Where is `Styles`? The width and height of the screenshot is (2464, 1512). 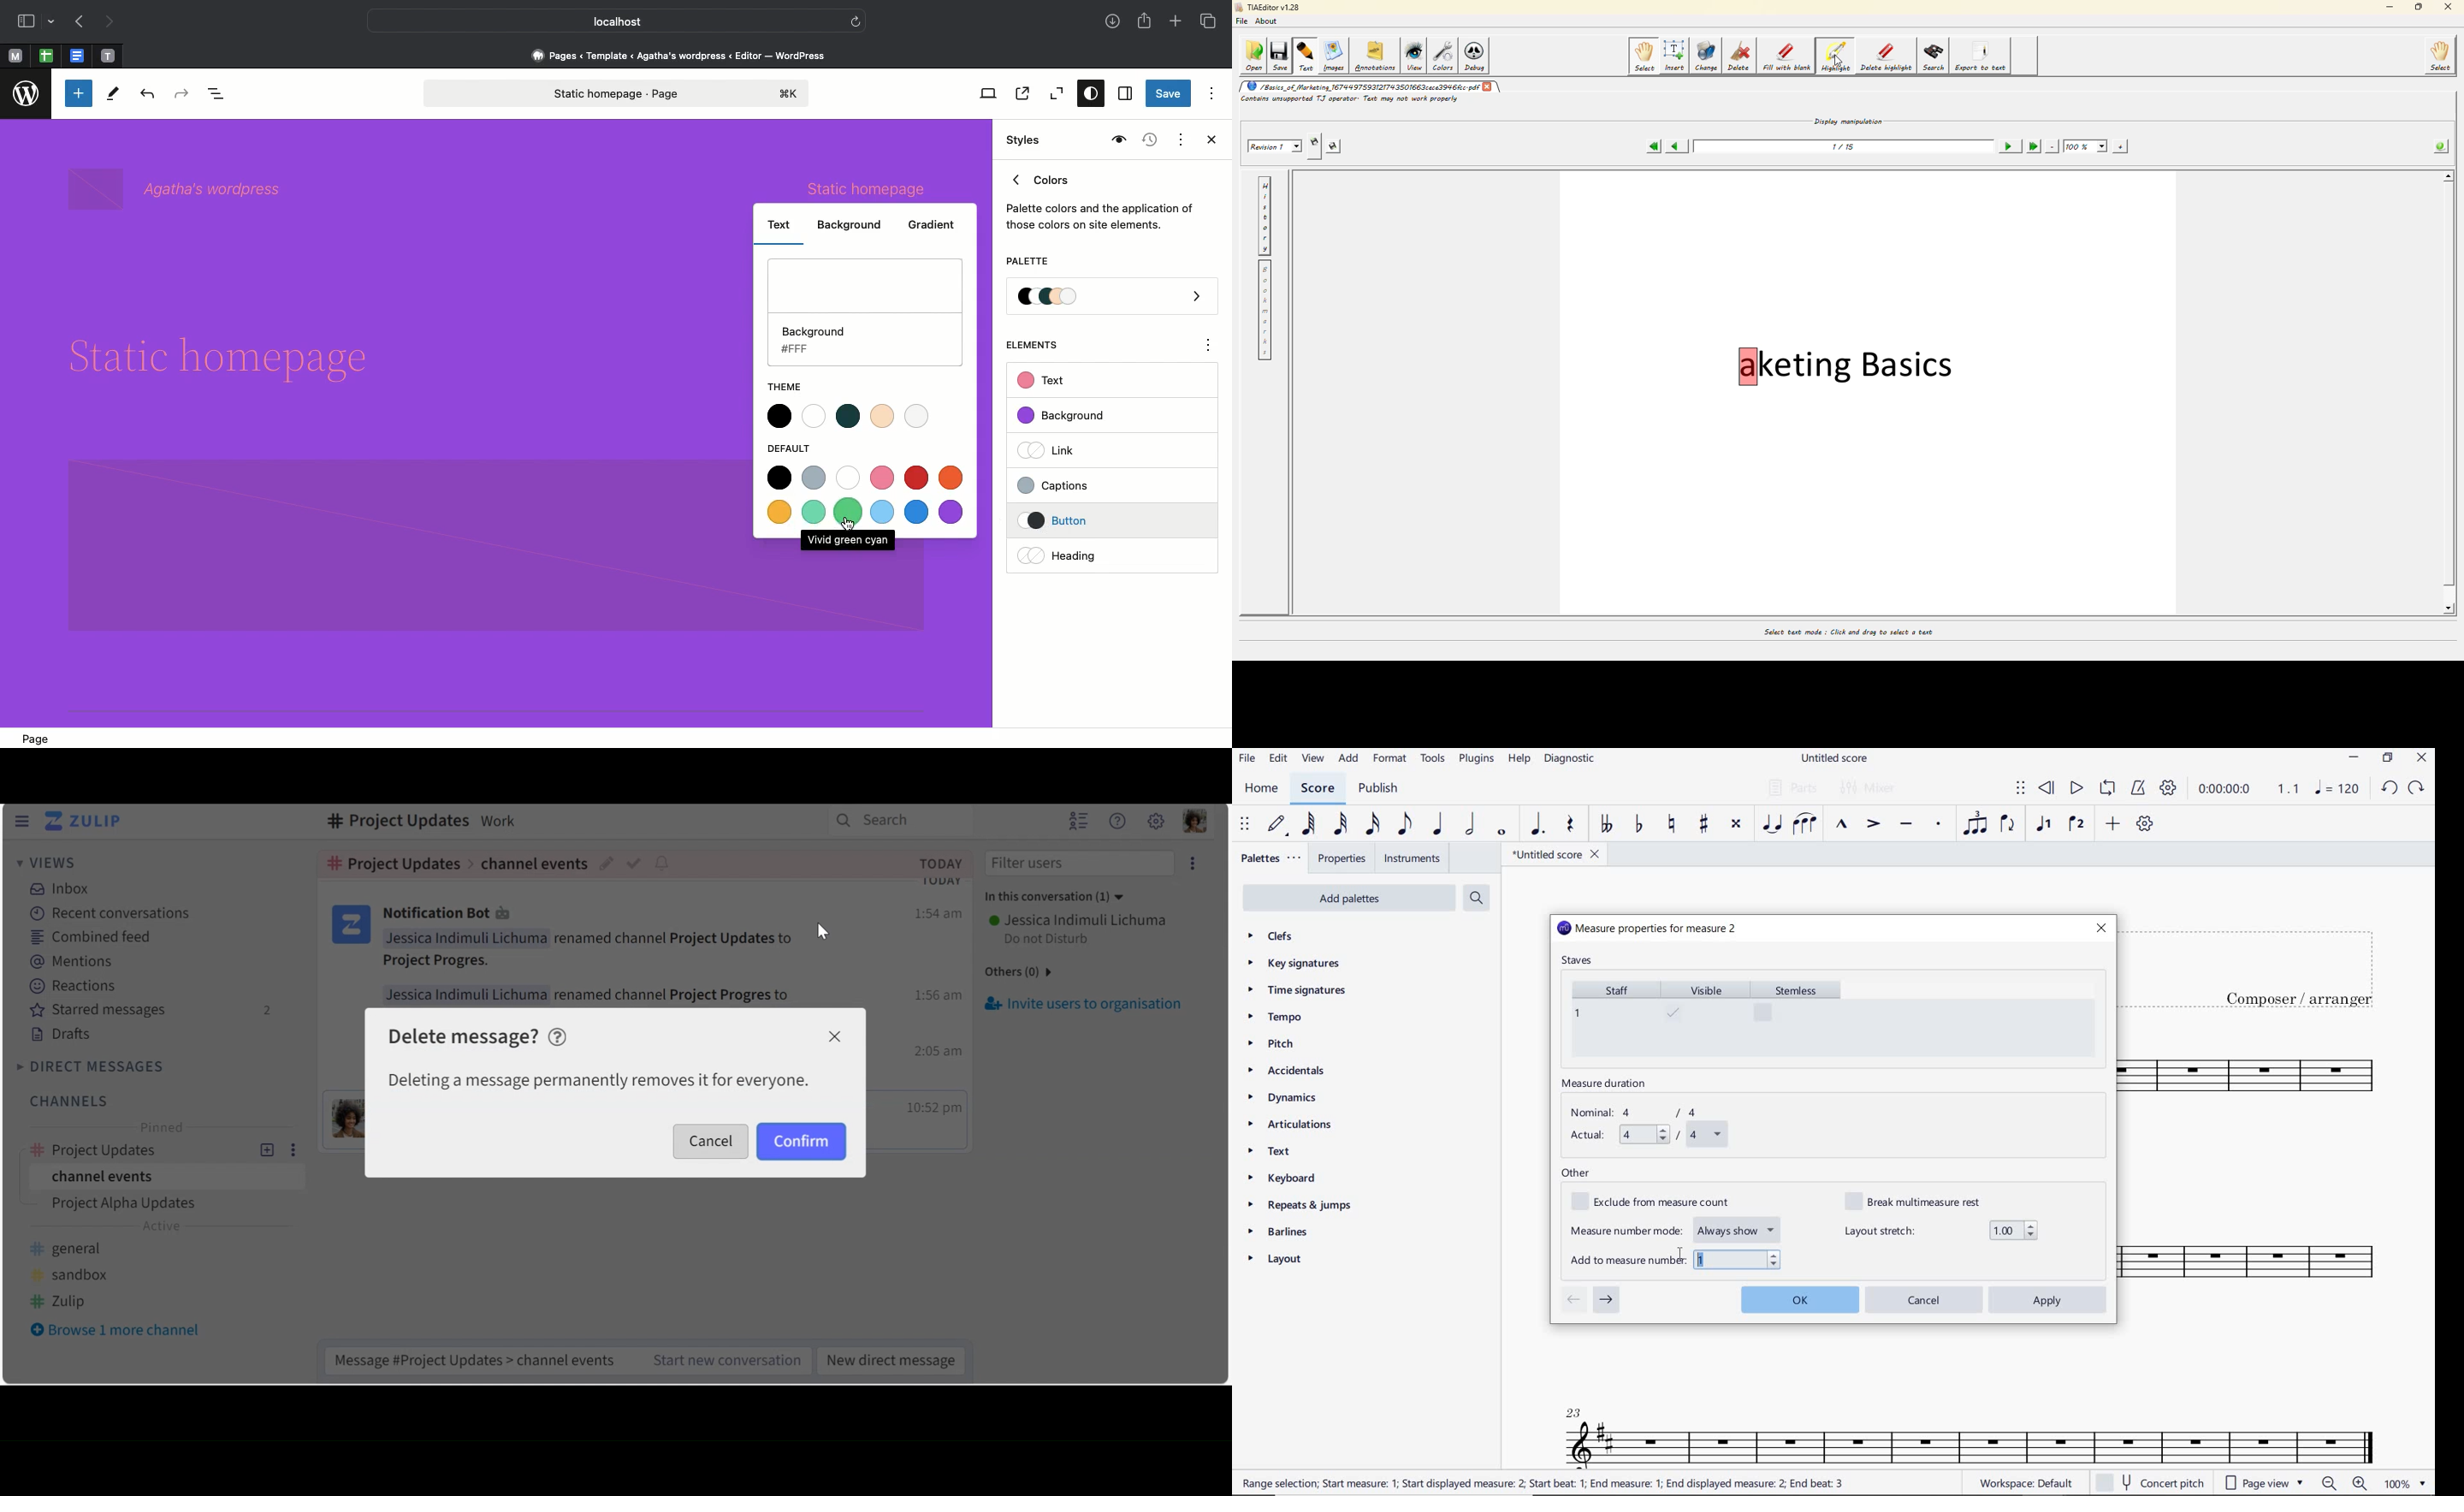 Styles is located at coordinates (1087, 95).